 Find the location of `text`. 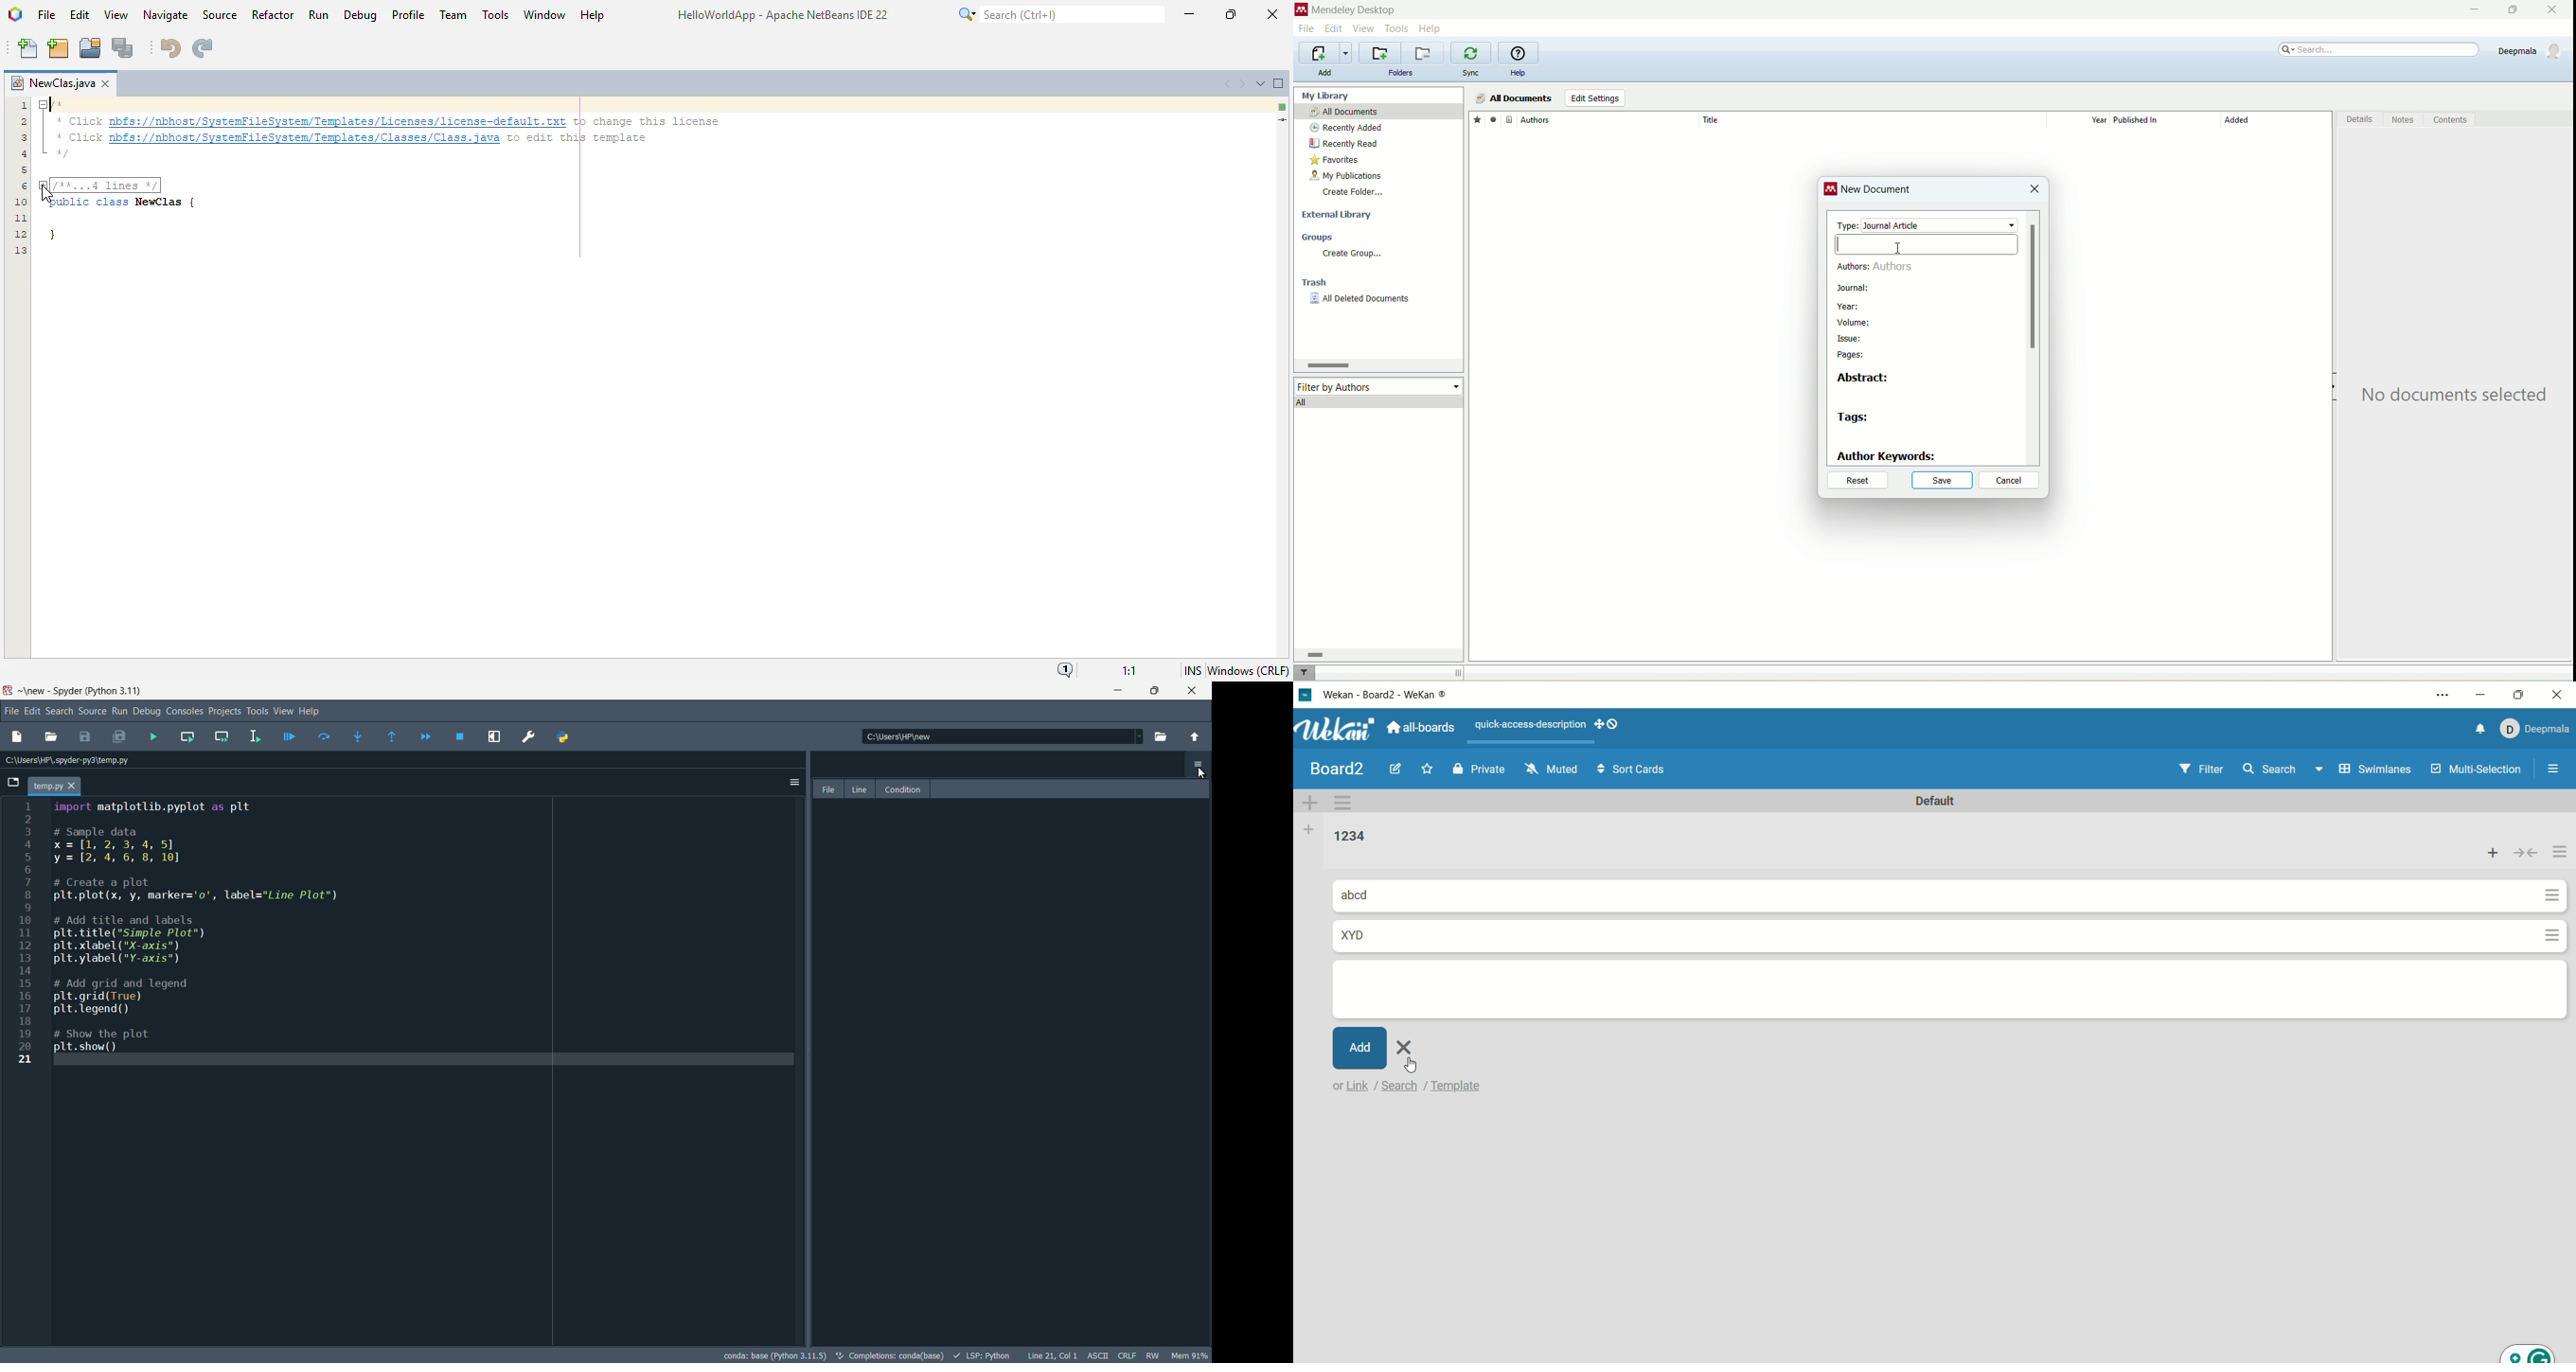

text is located at coordinates (2458, 395).